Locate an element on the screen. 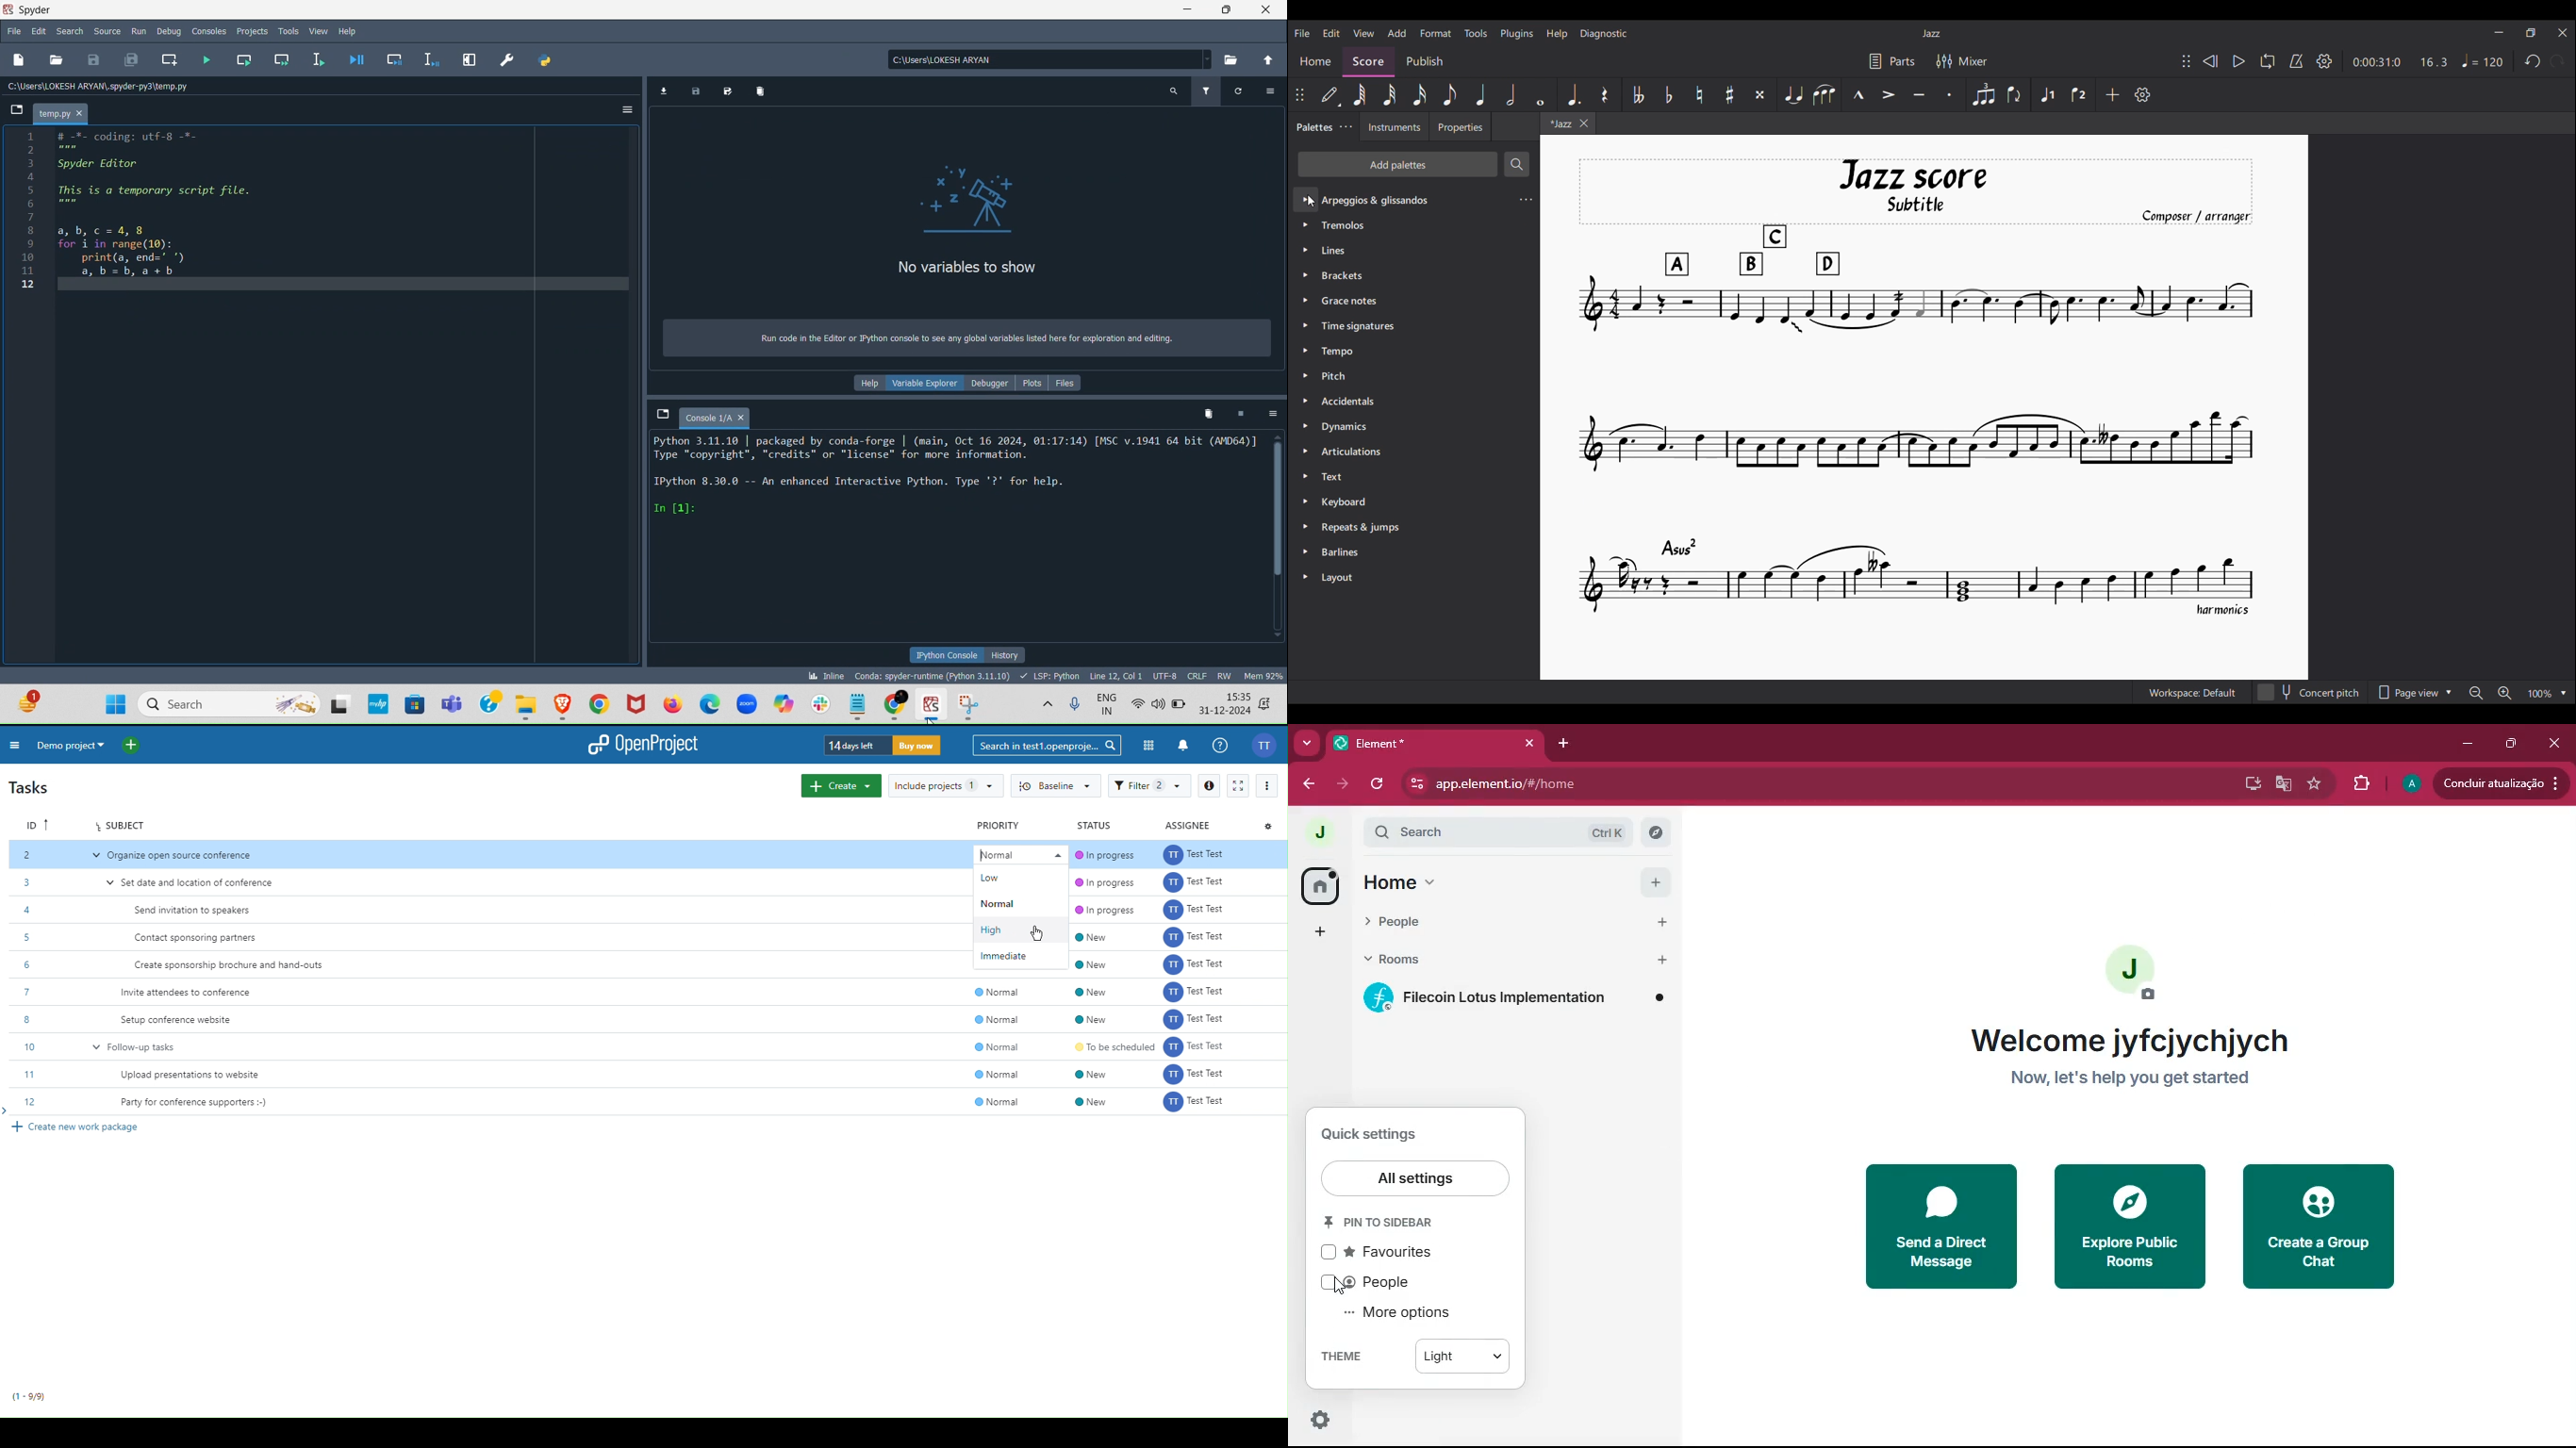  Dynamics is located at coordinates (1344, 425).